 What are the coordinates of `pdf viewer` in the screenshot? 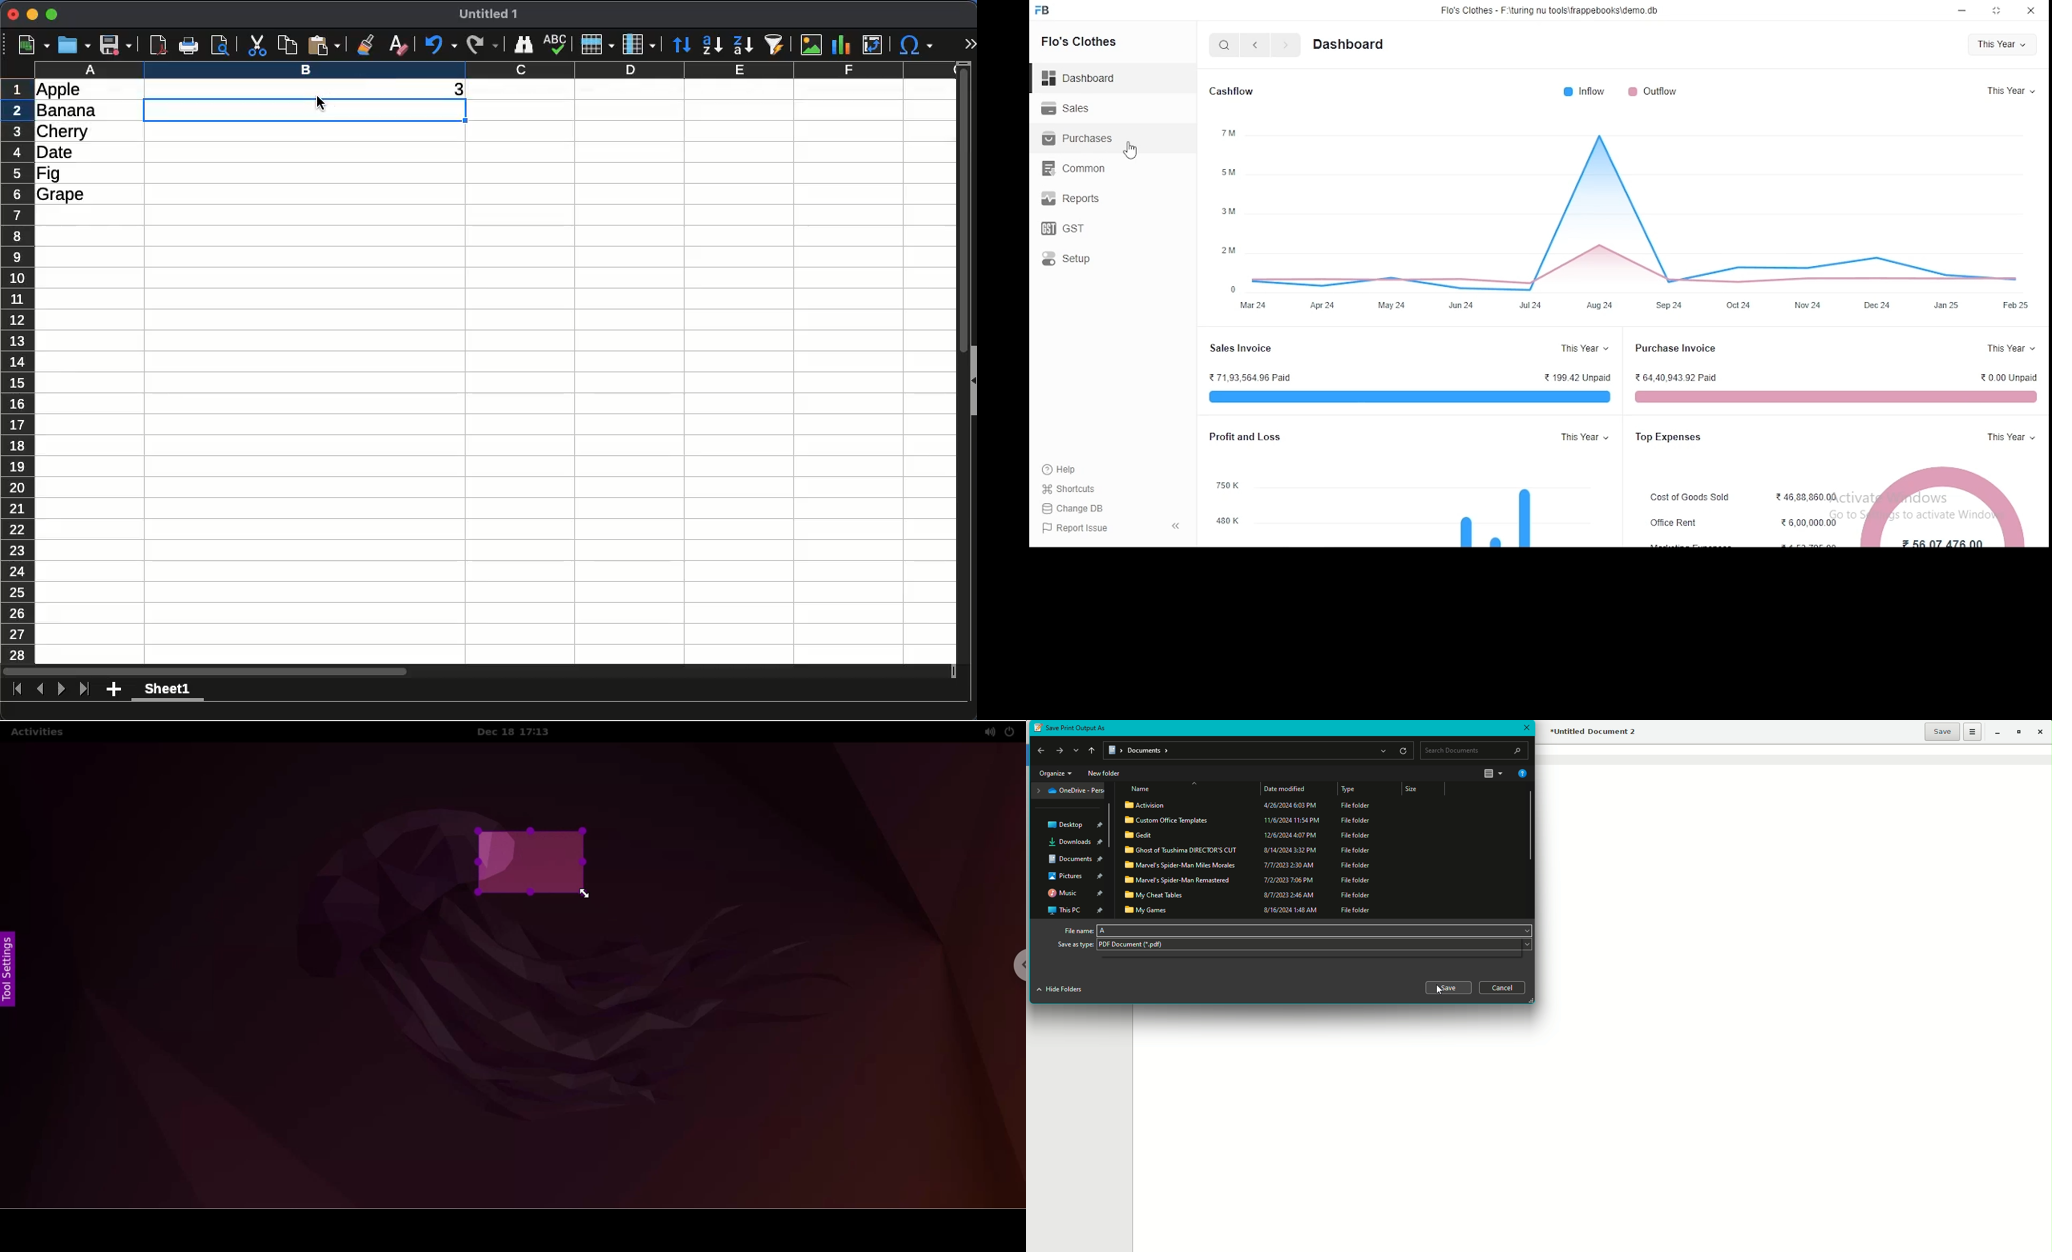 It's located at (159, 46).